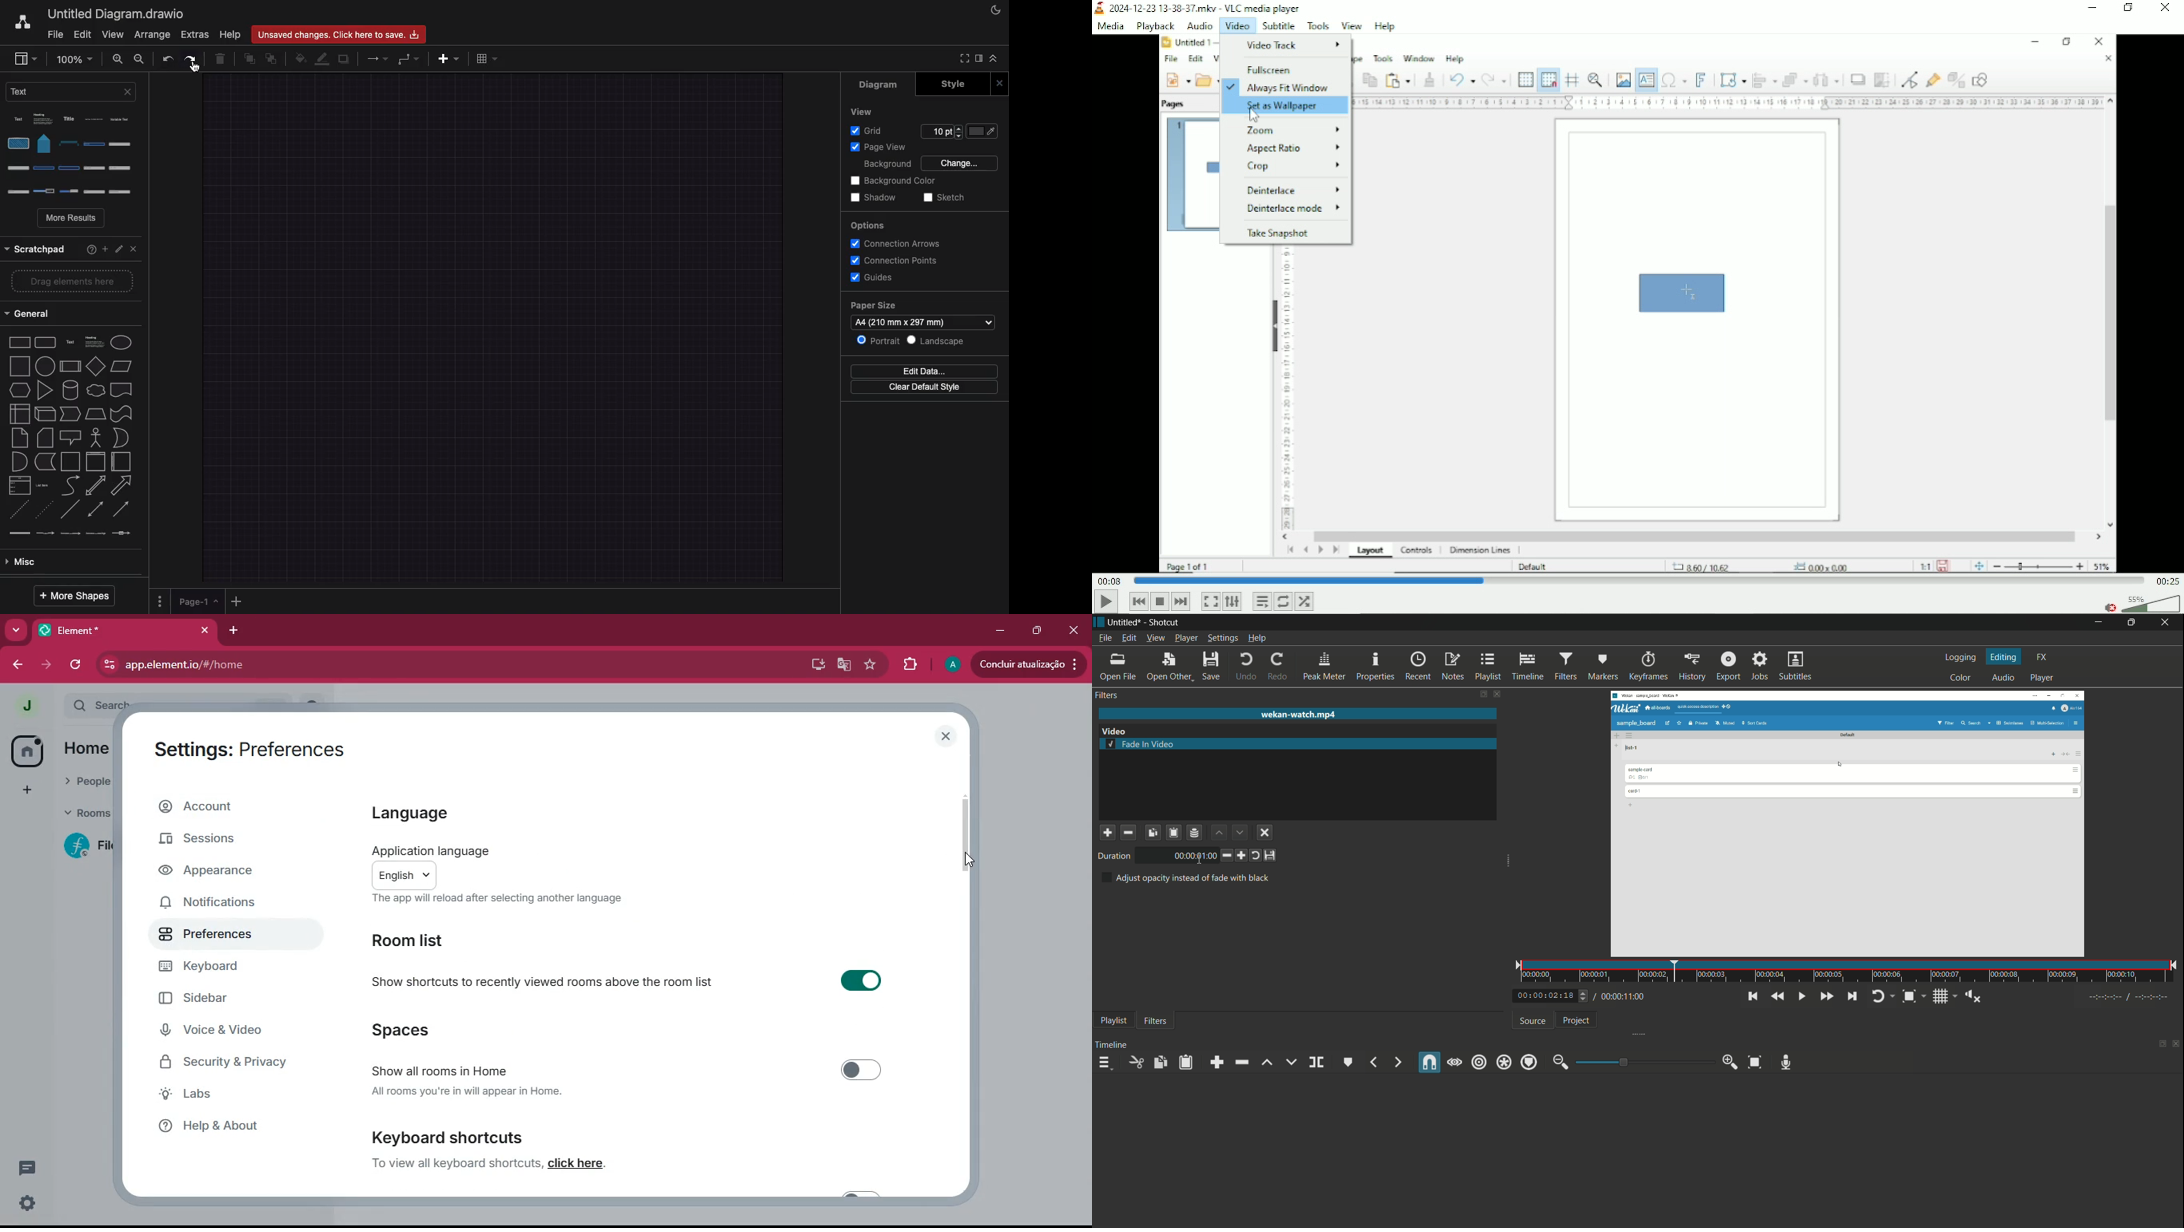 The image size is (2184, 1232). I want to click on More shapes, so click(73, 596).